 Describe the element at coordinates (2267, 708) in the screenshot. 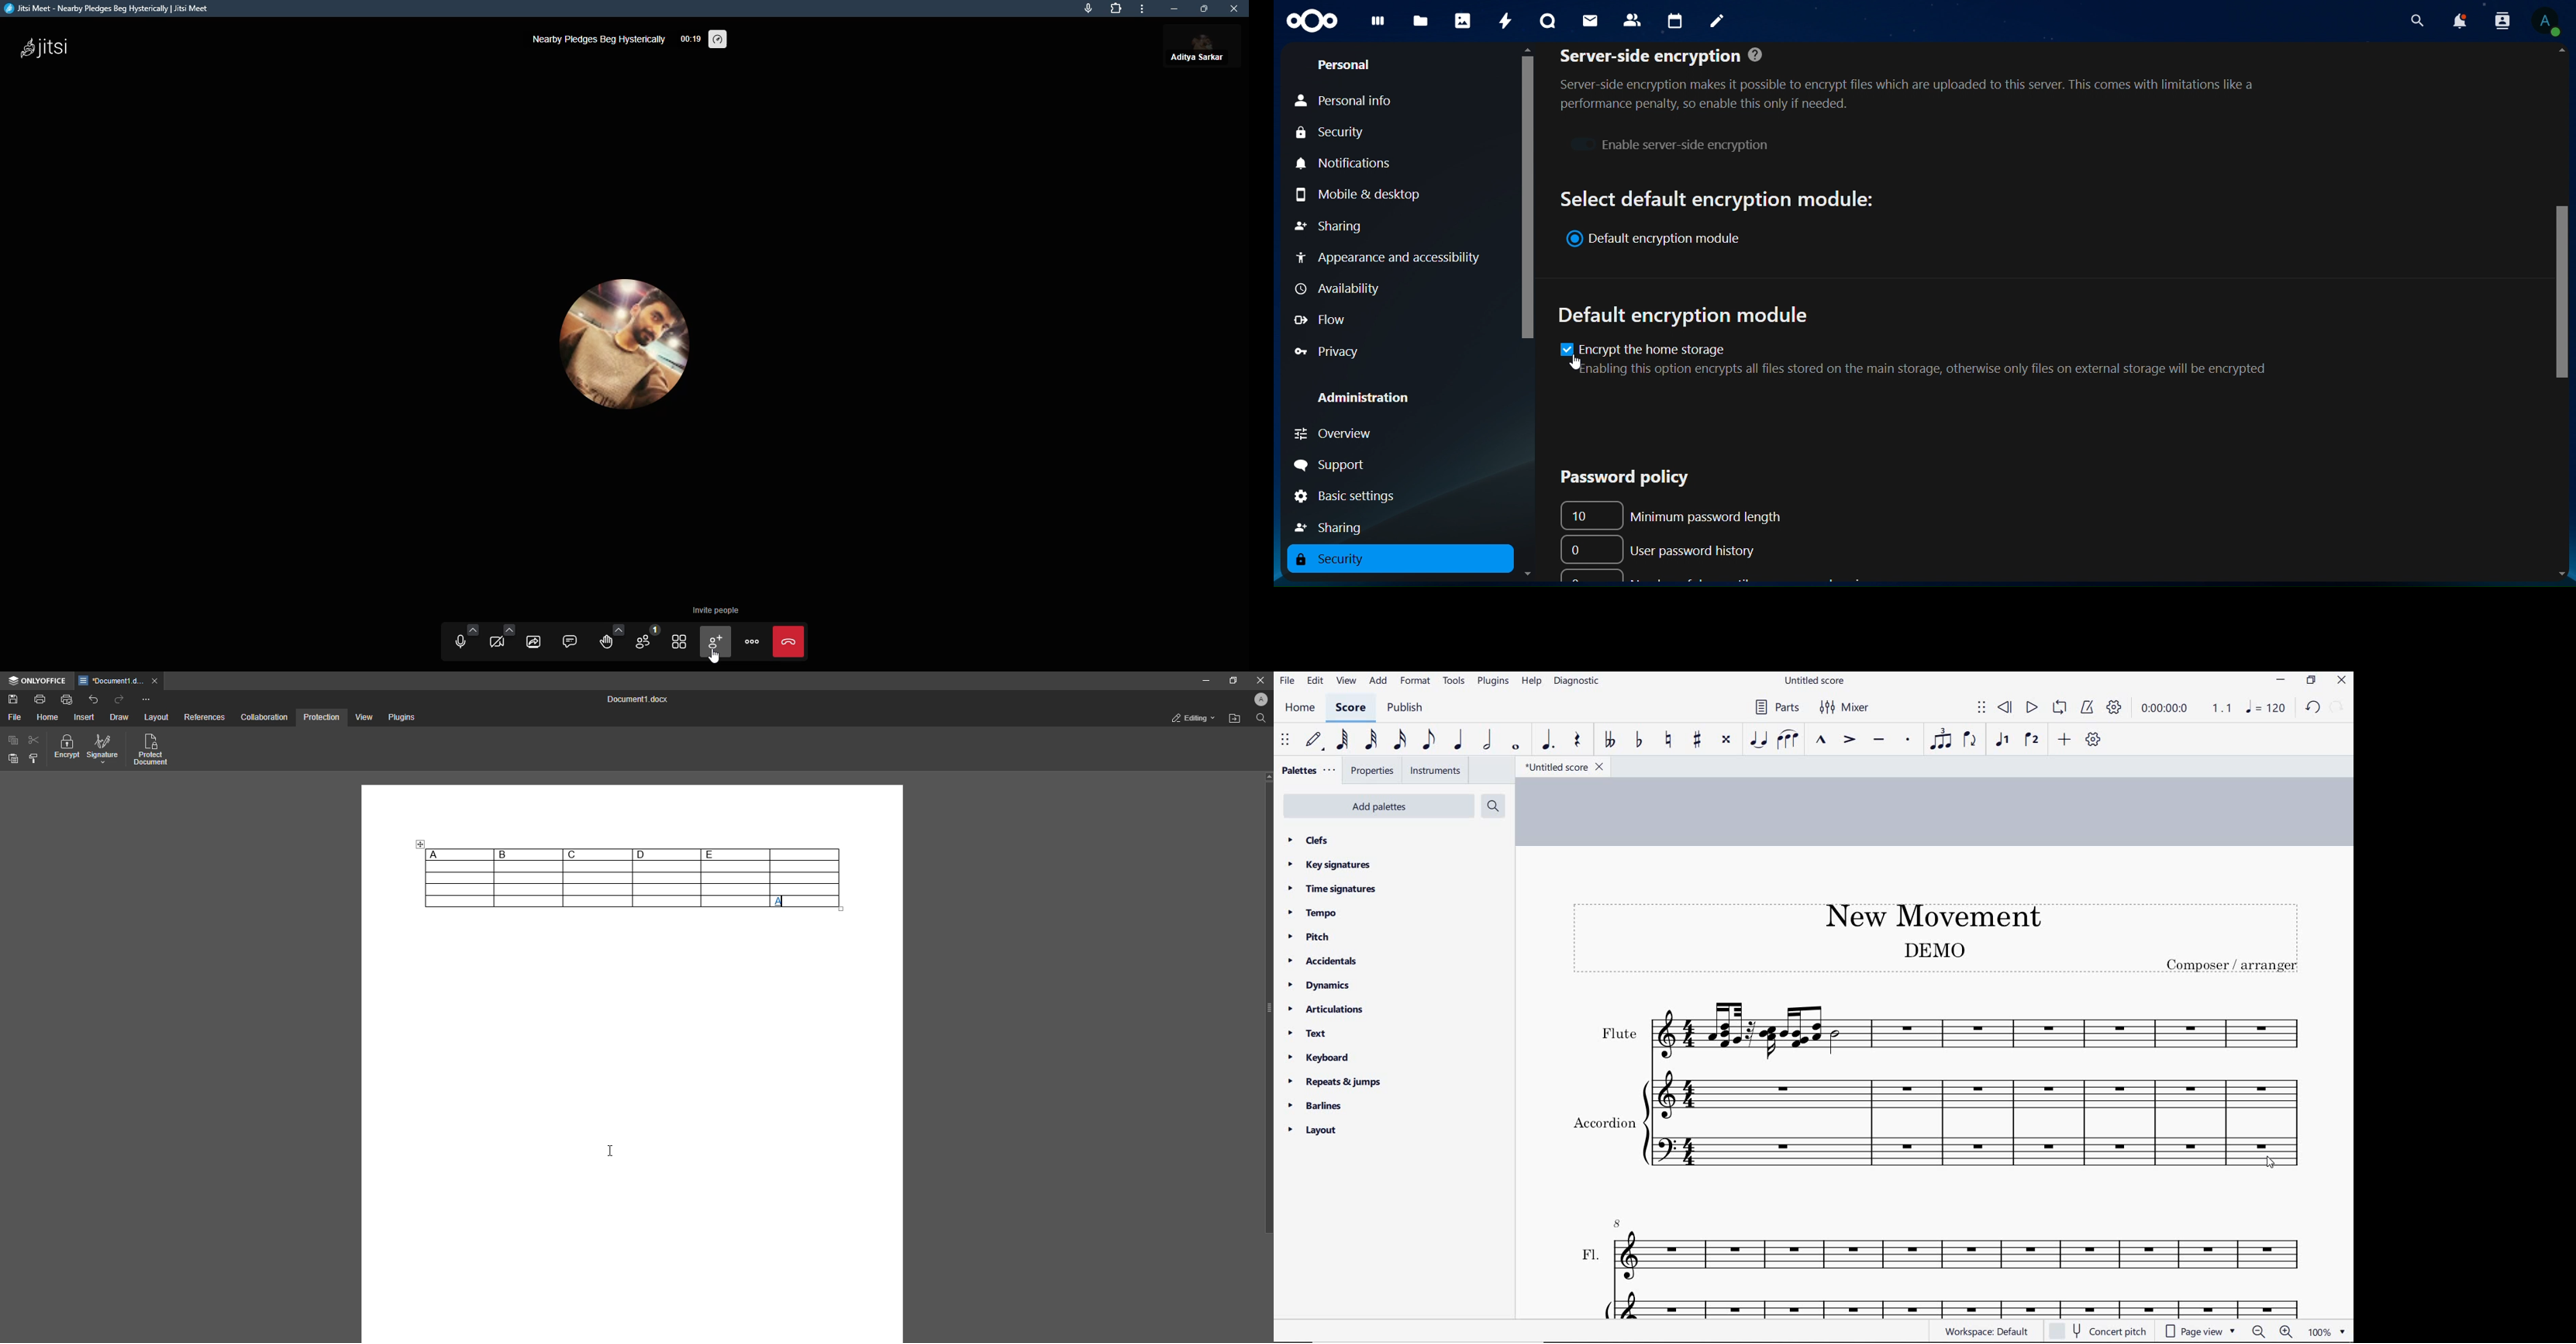

I see `NOTE` at that location.